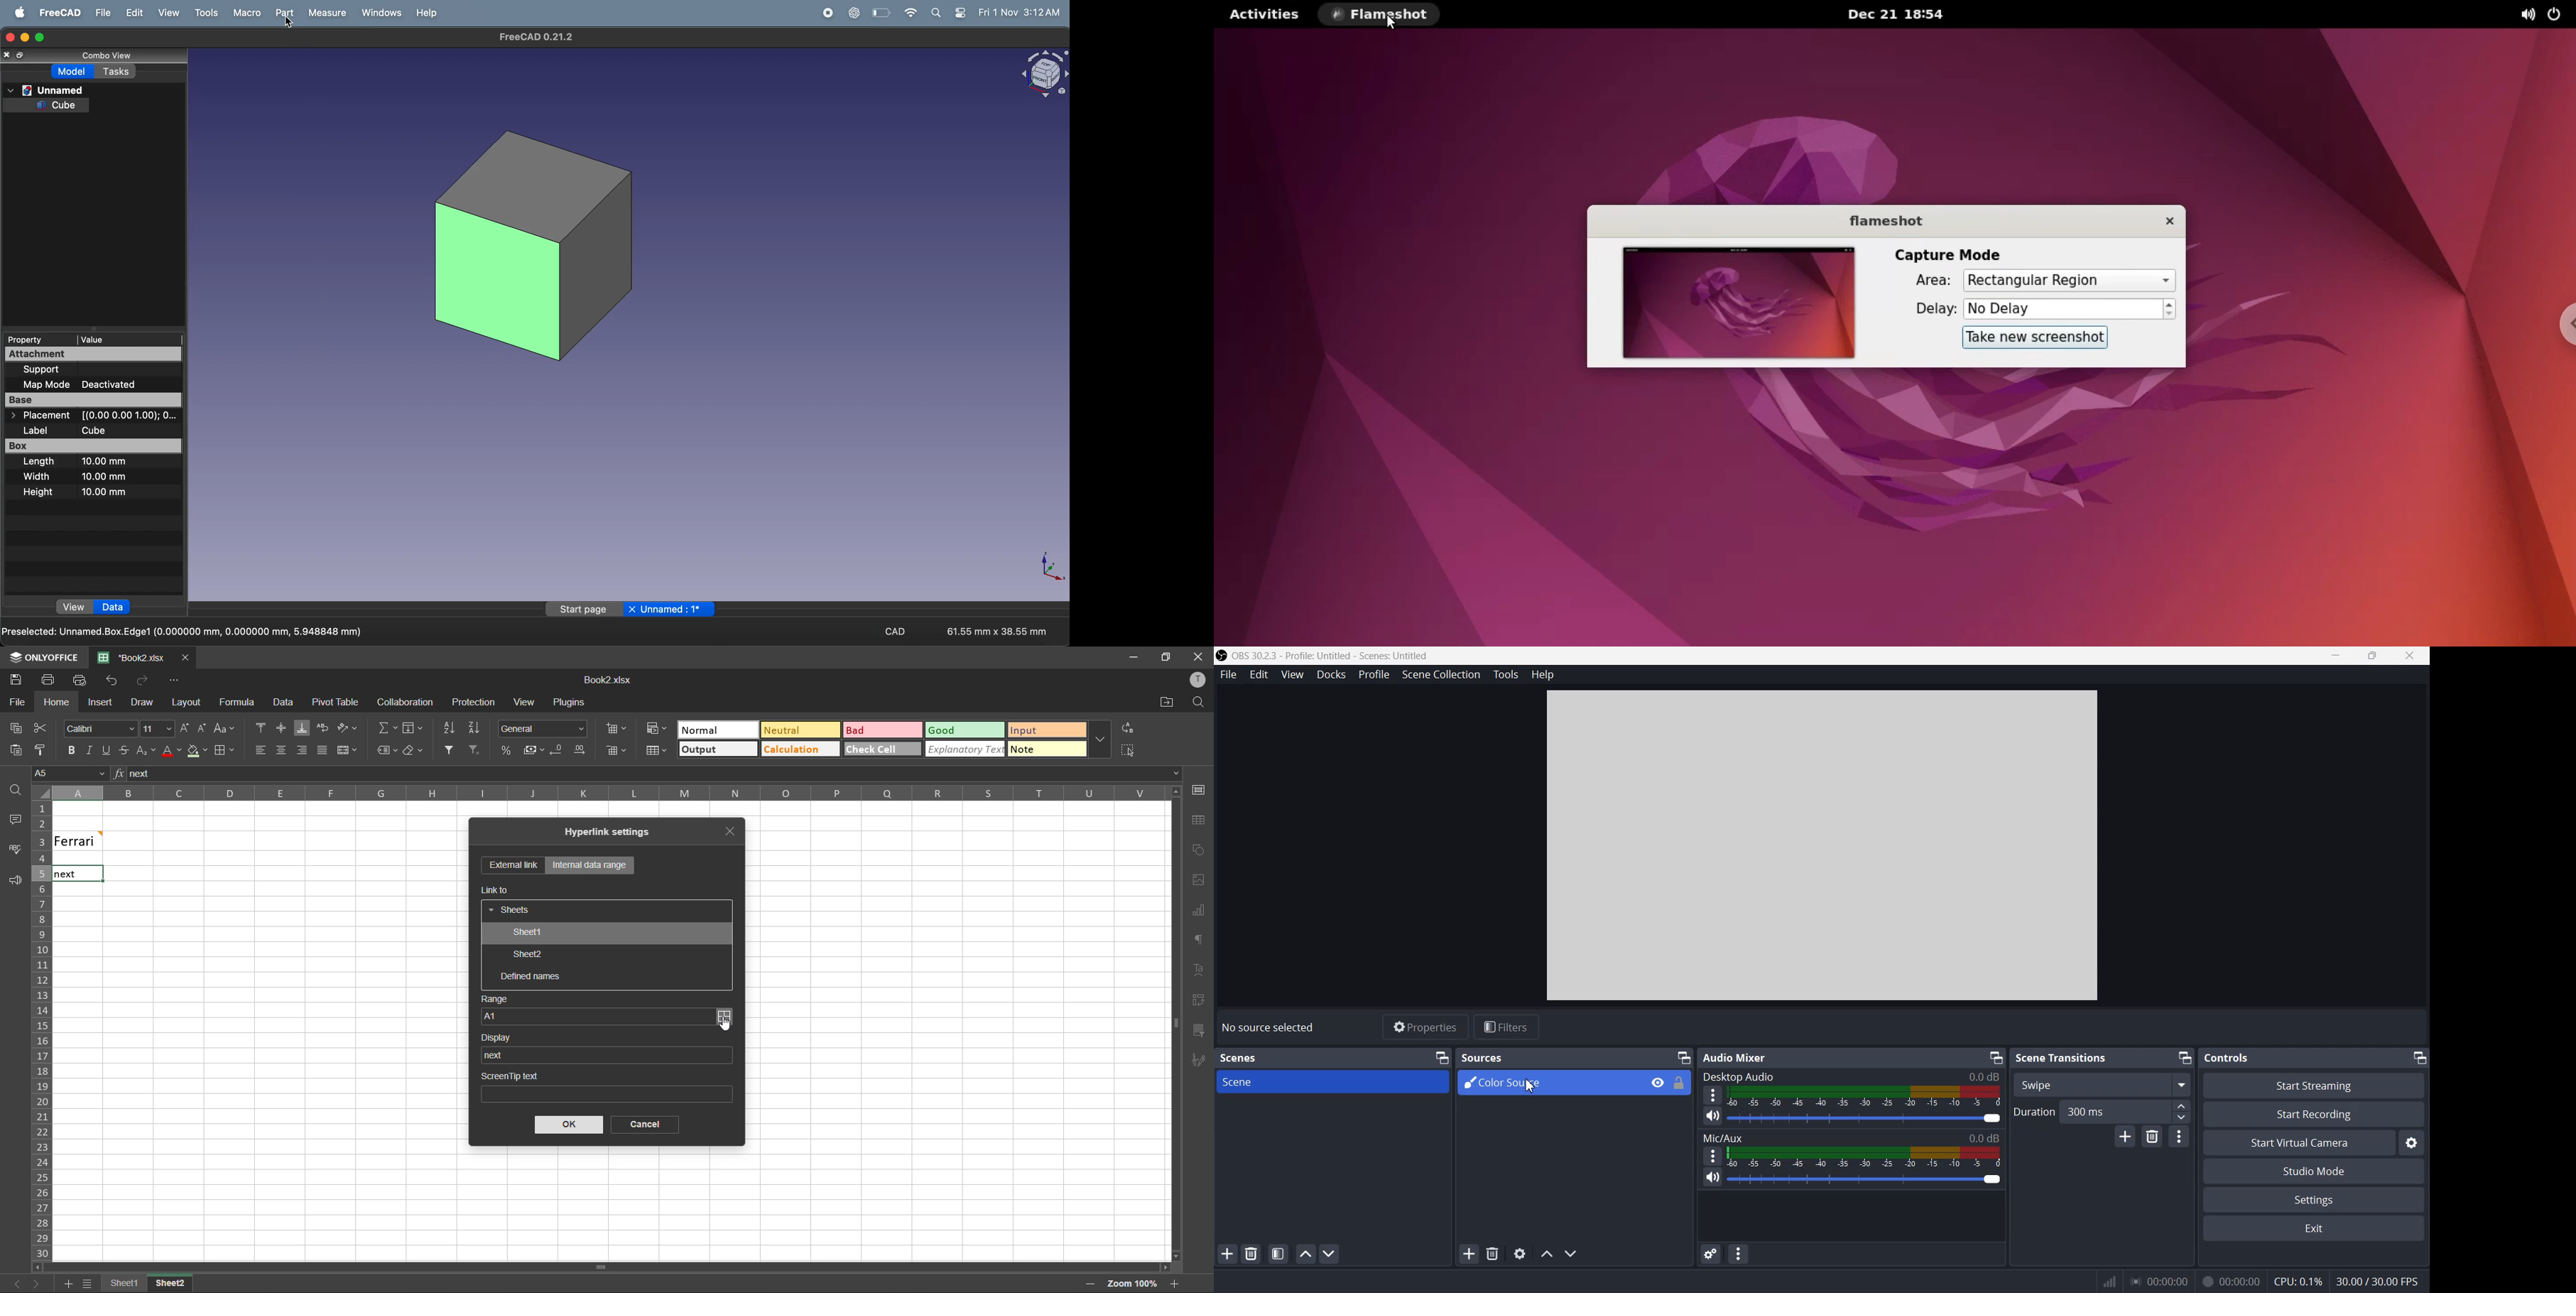 This screenshot has width=2576, height=1316. I want to click on defined names, so click(531, 977).